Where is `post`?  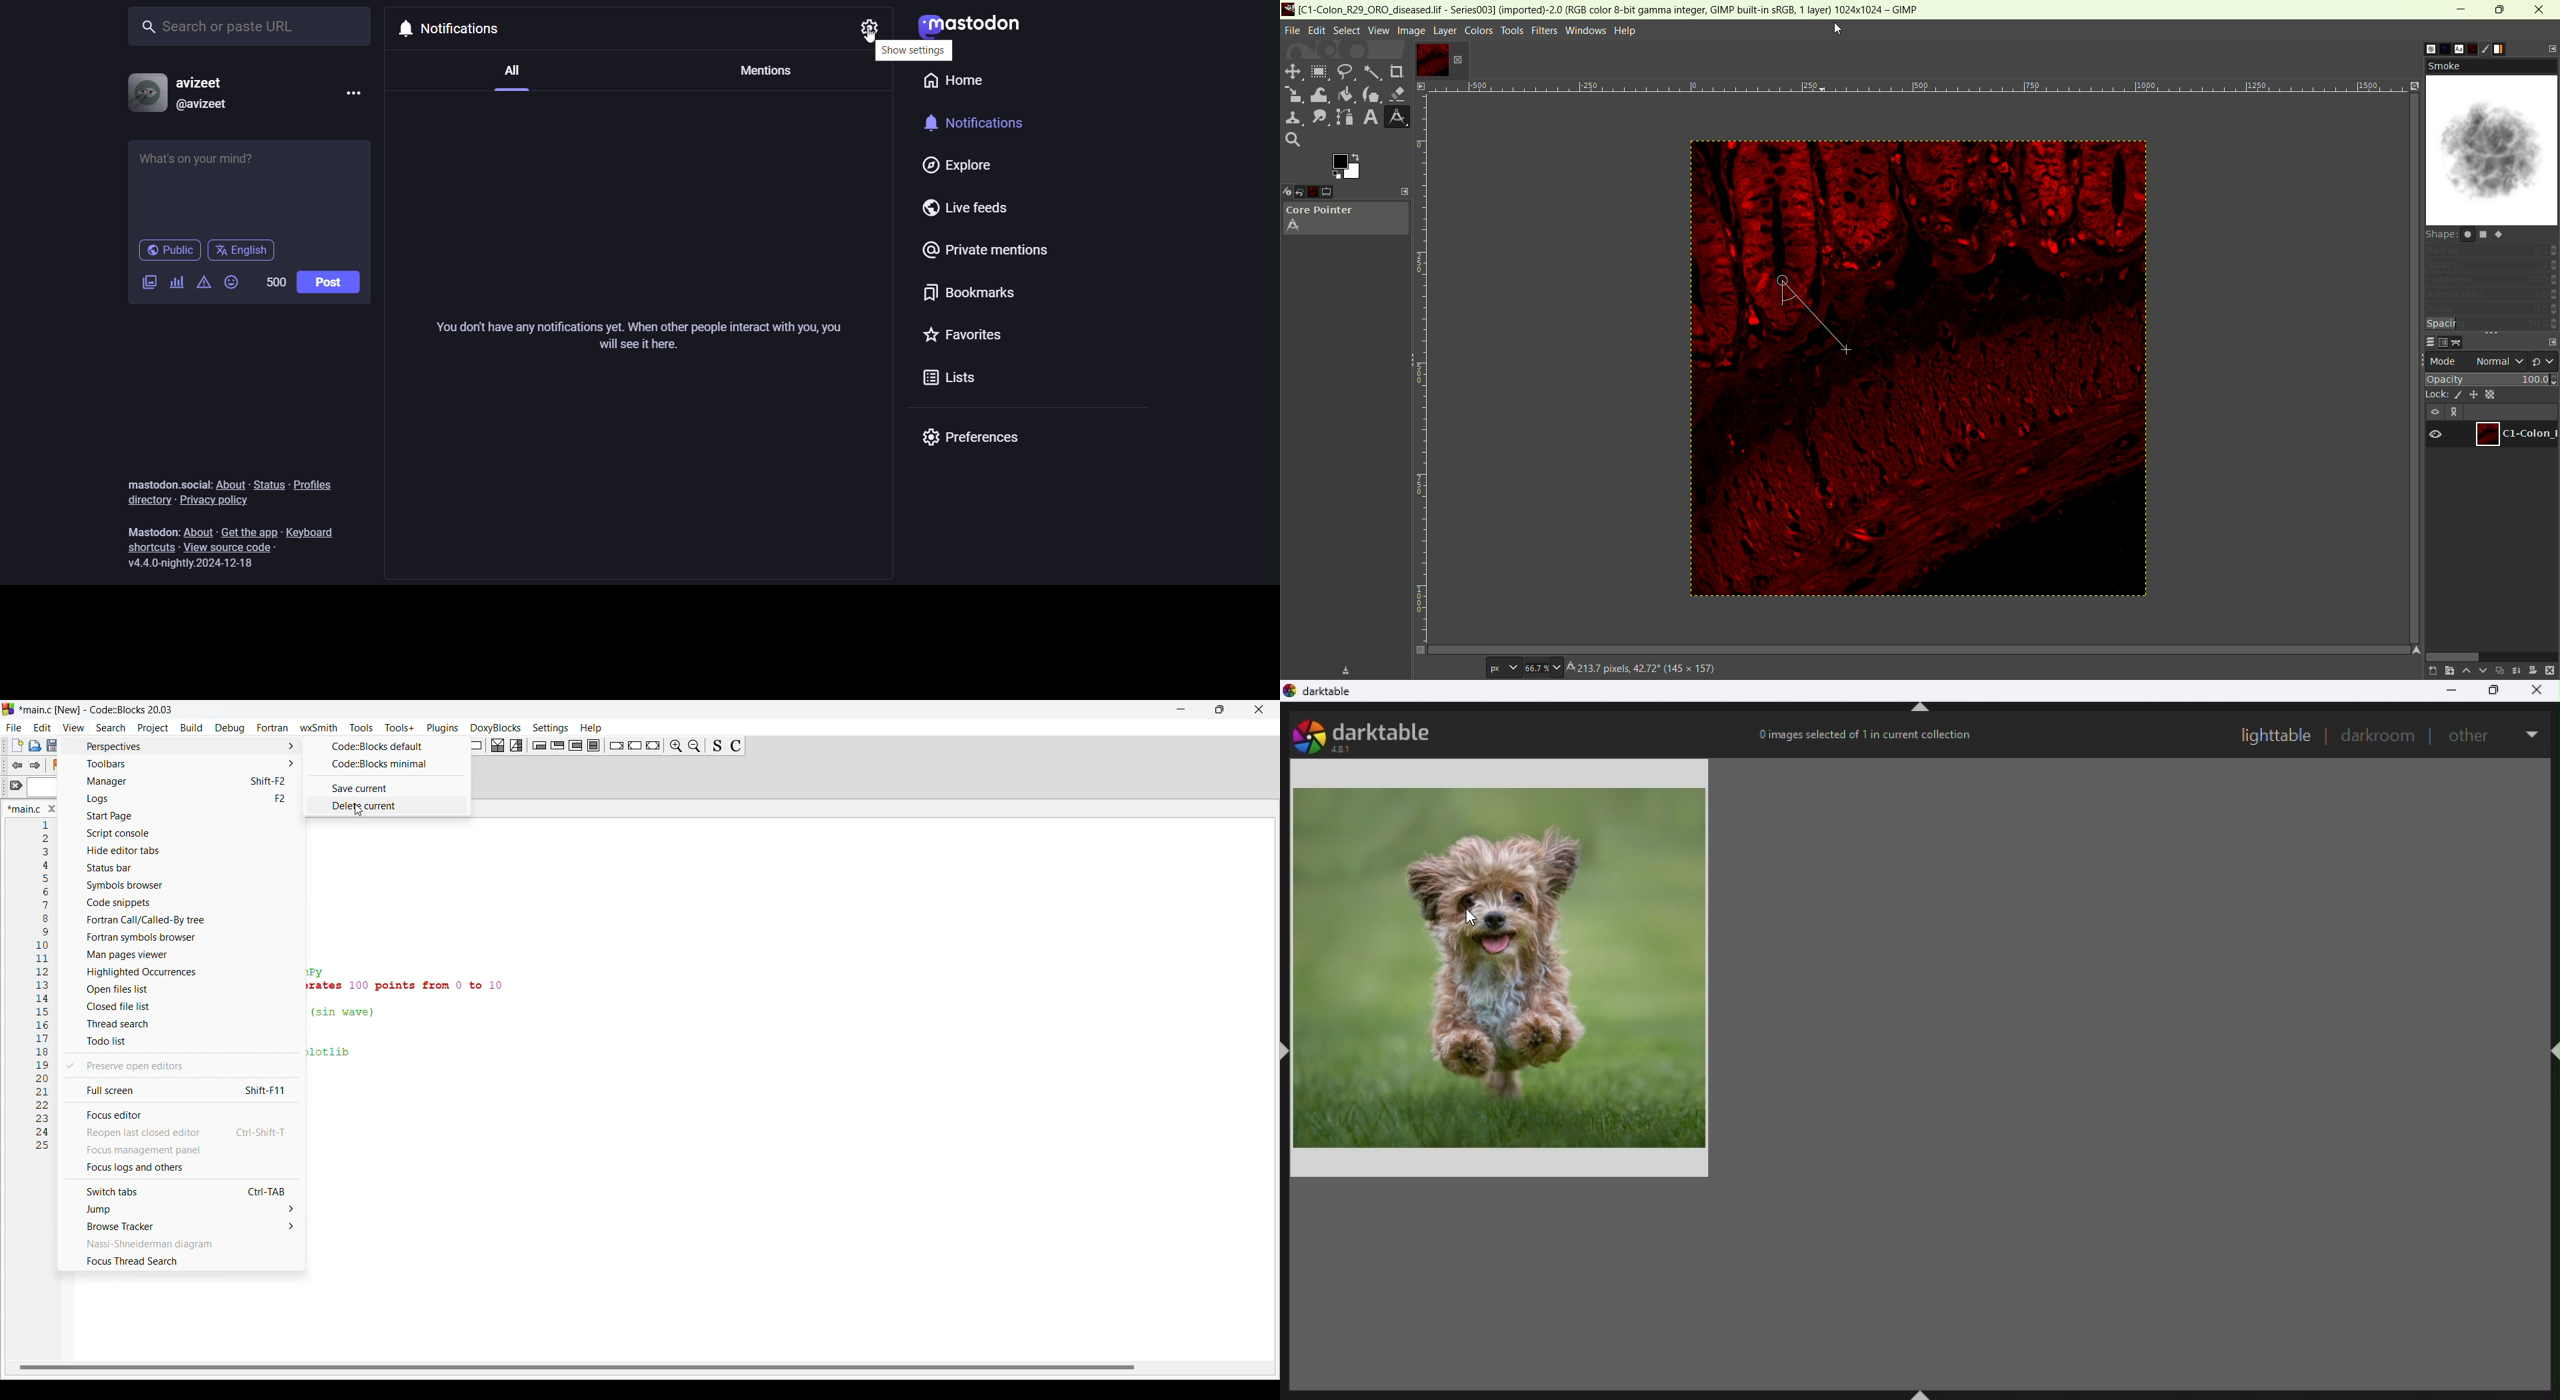
post is located at coordinates (331, 282).